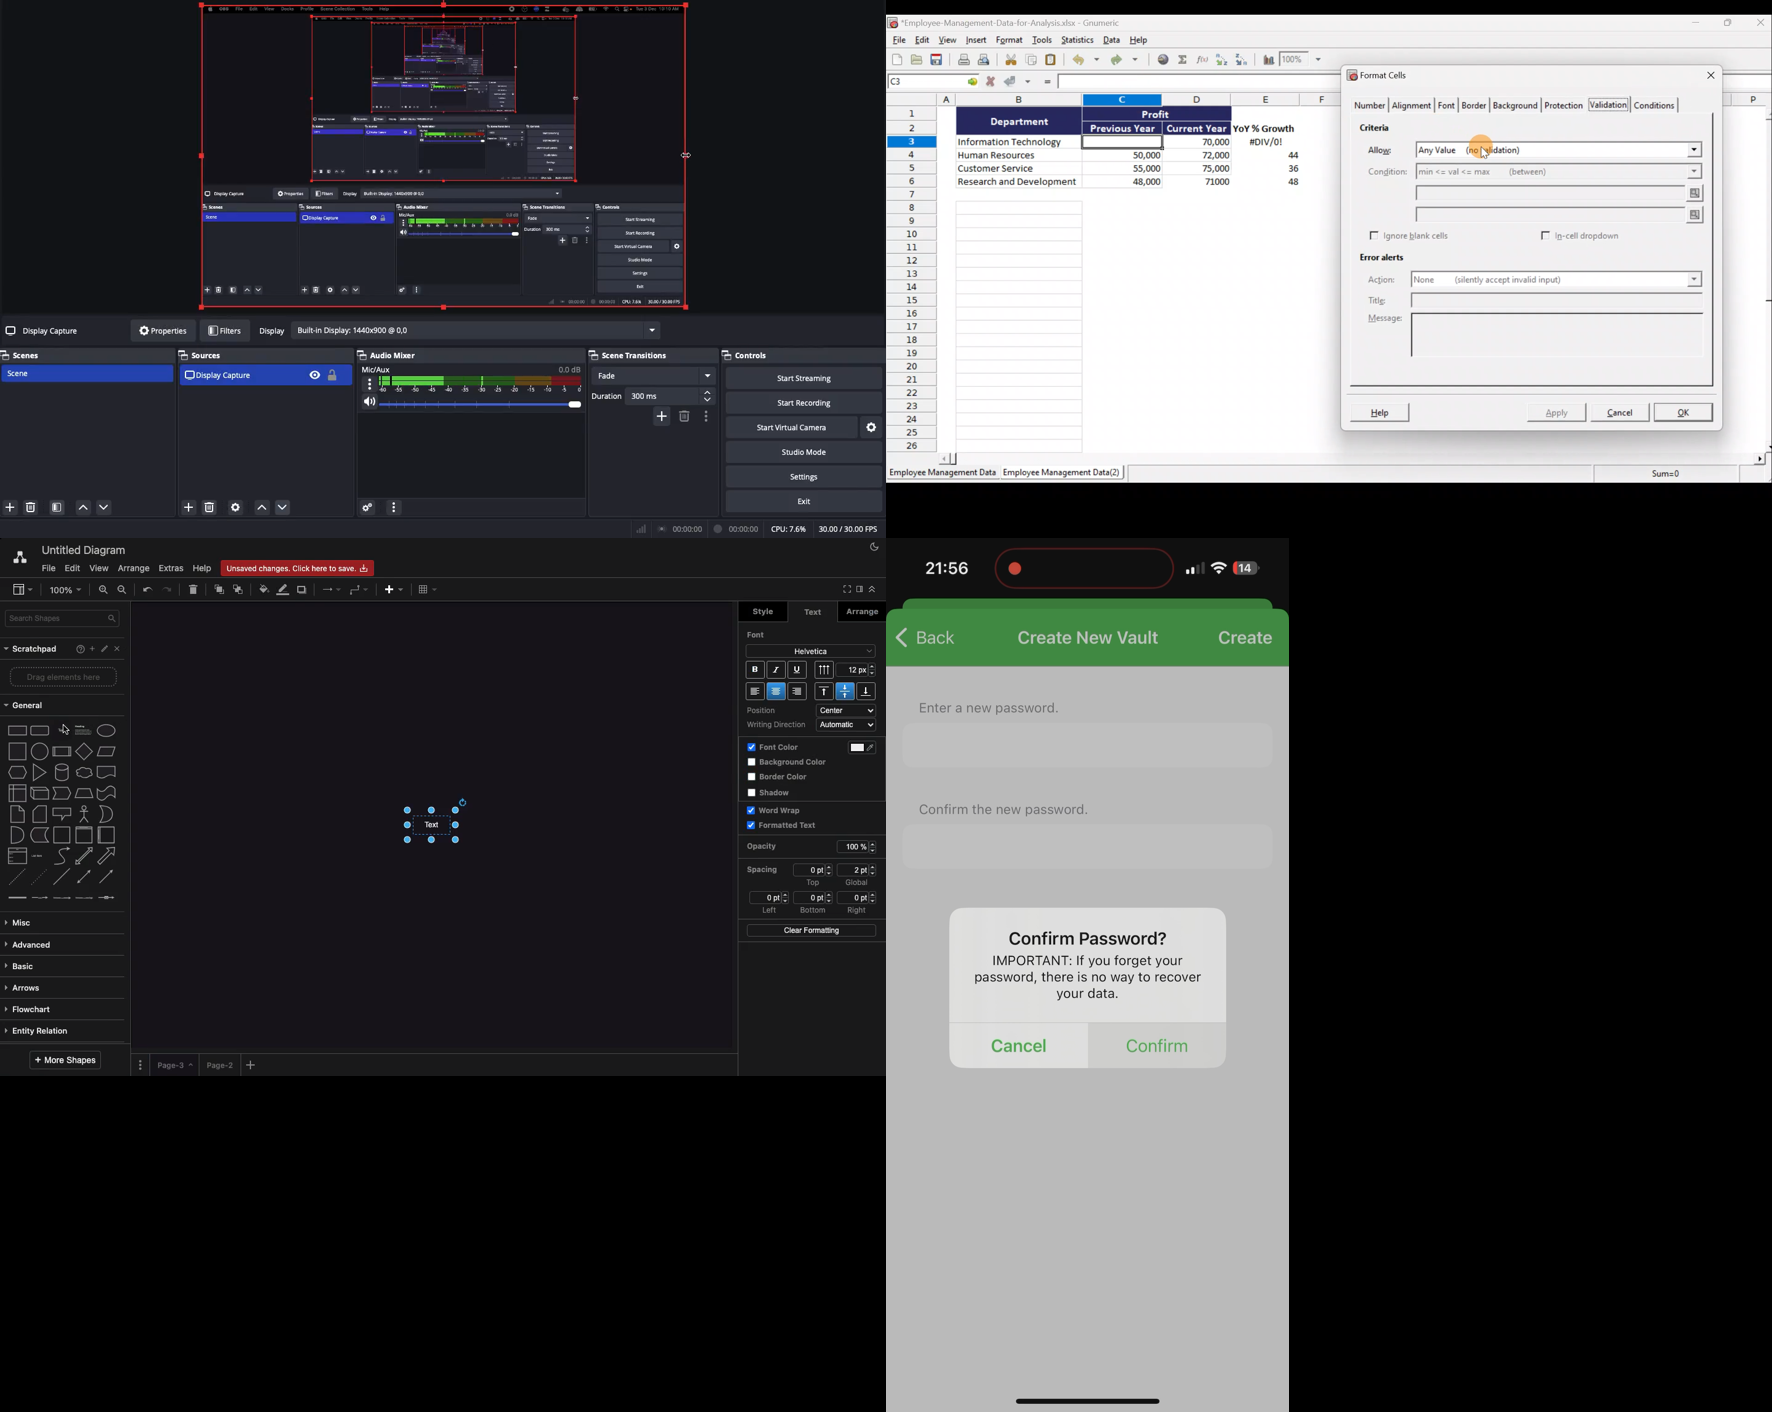 This screenshot has height=1428, width=1792. Describe the element at coordinates (226, 331) in the screenshot. I see `Filters` at that location.